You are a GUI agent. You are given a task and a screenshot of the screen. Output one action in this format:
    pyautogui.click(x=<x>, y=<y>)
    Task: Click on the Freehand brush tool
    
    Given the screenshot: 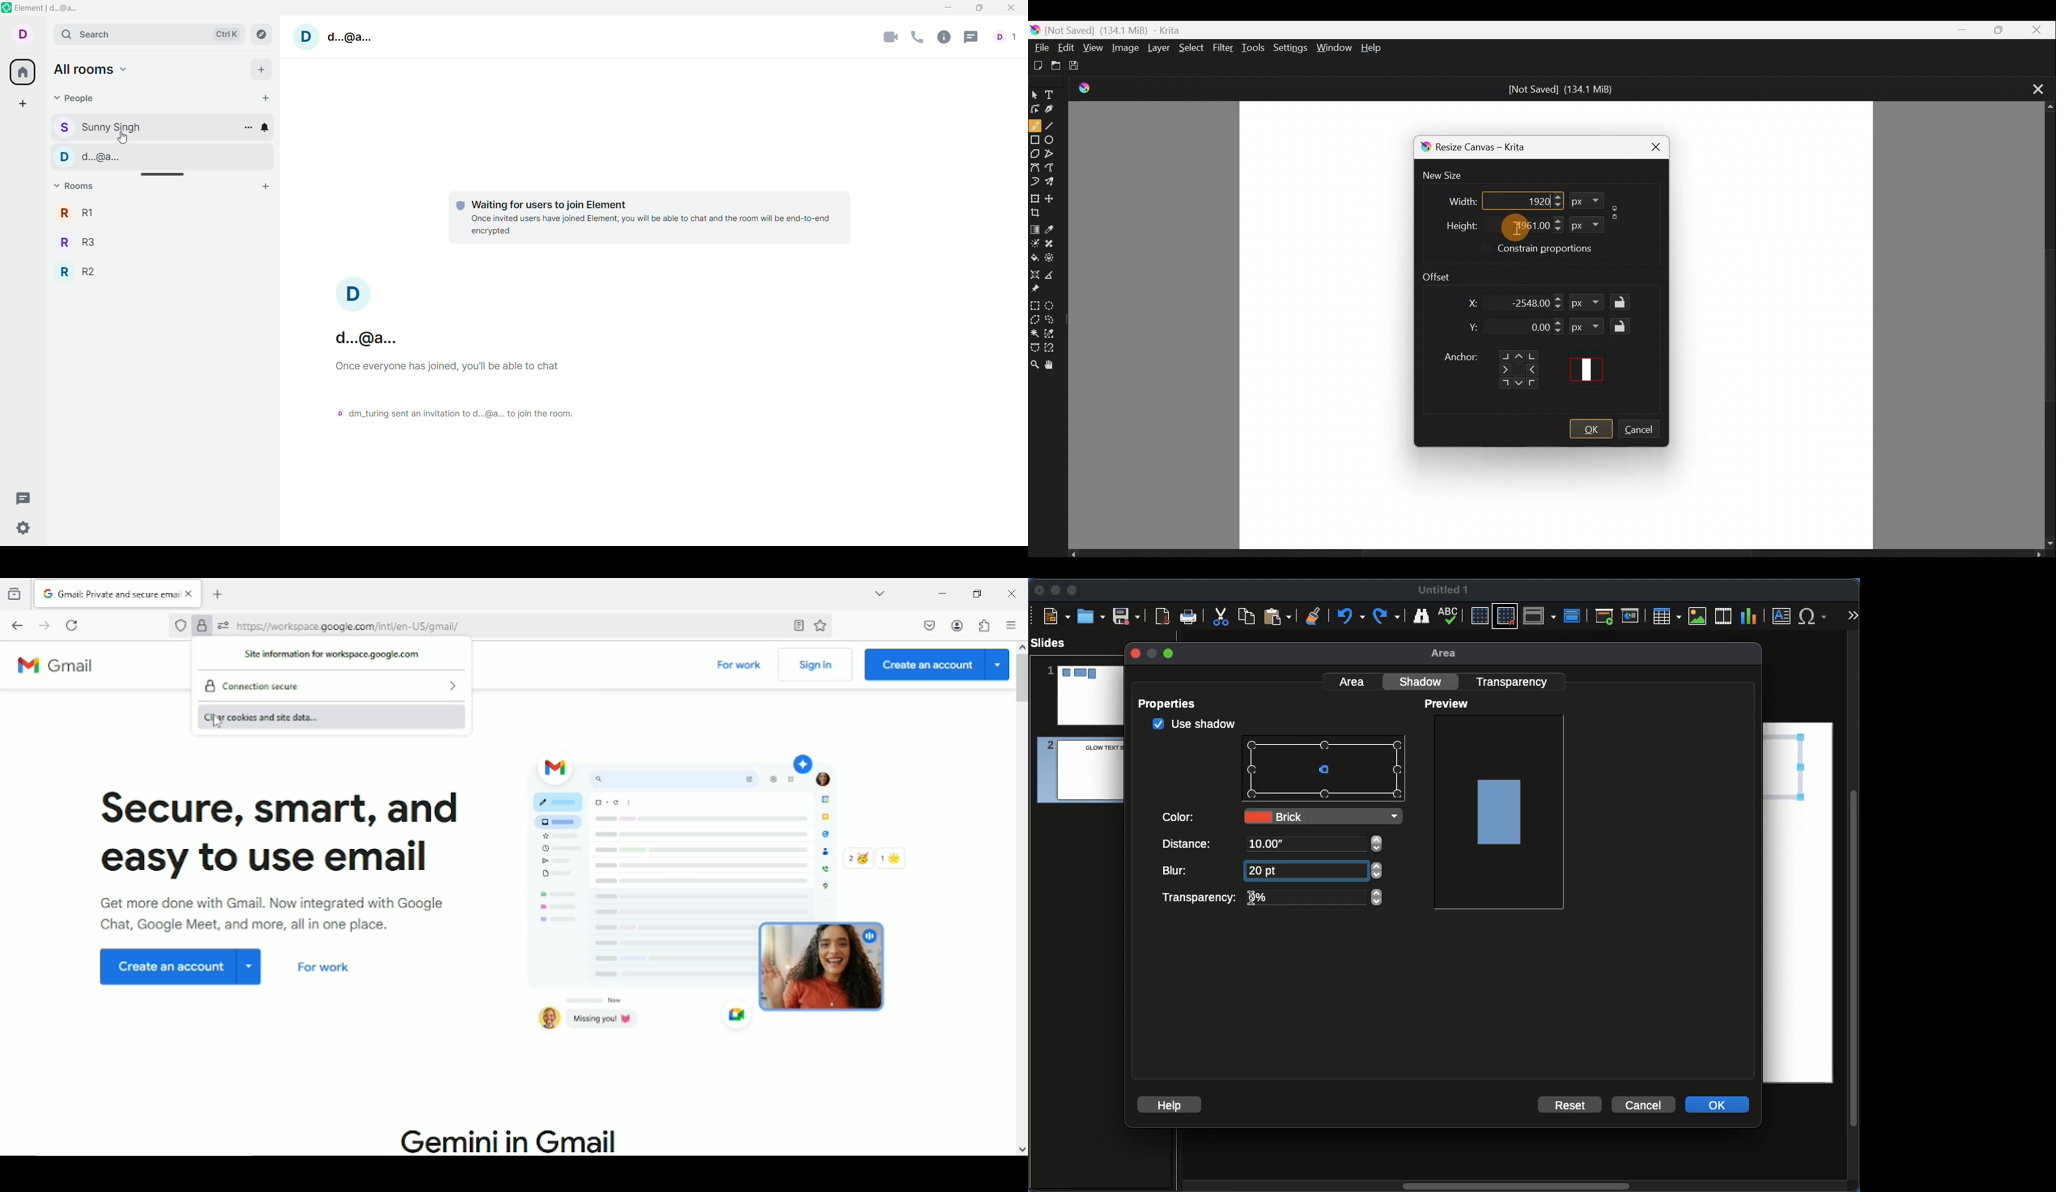 What is the action you would take?
    pyautogui.click(x=1035, y=125)
    